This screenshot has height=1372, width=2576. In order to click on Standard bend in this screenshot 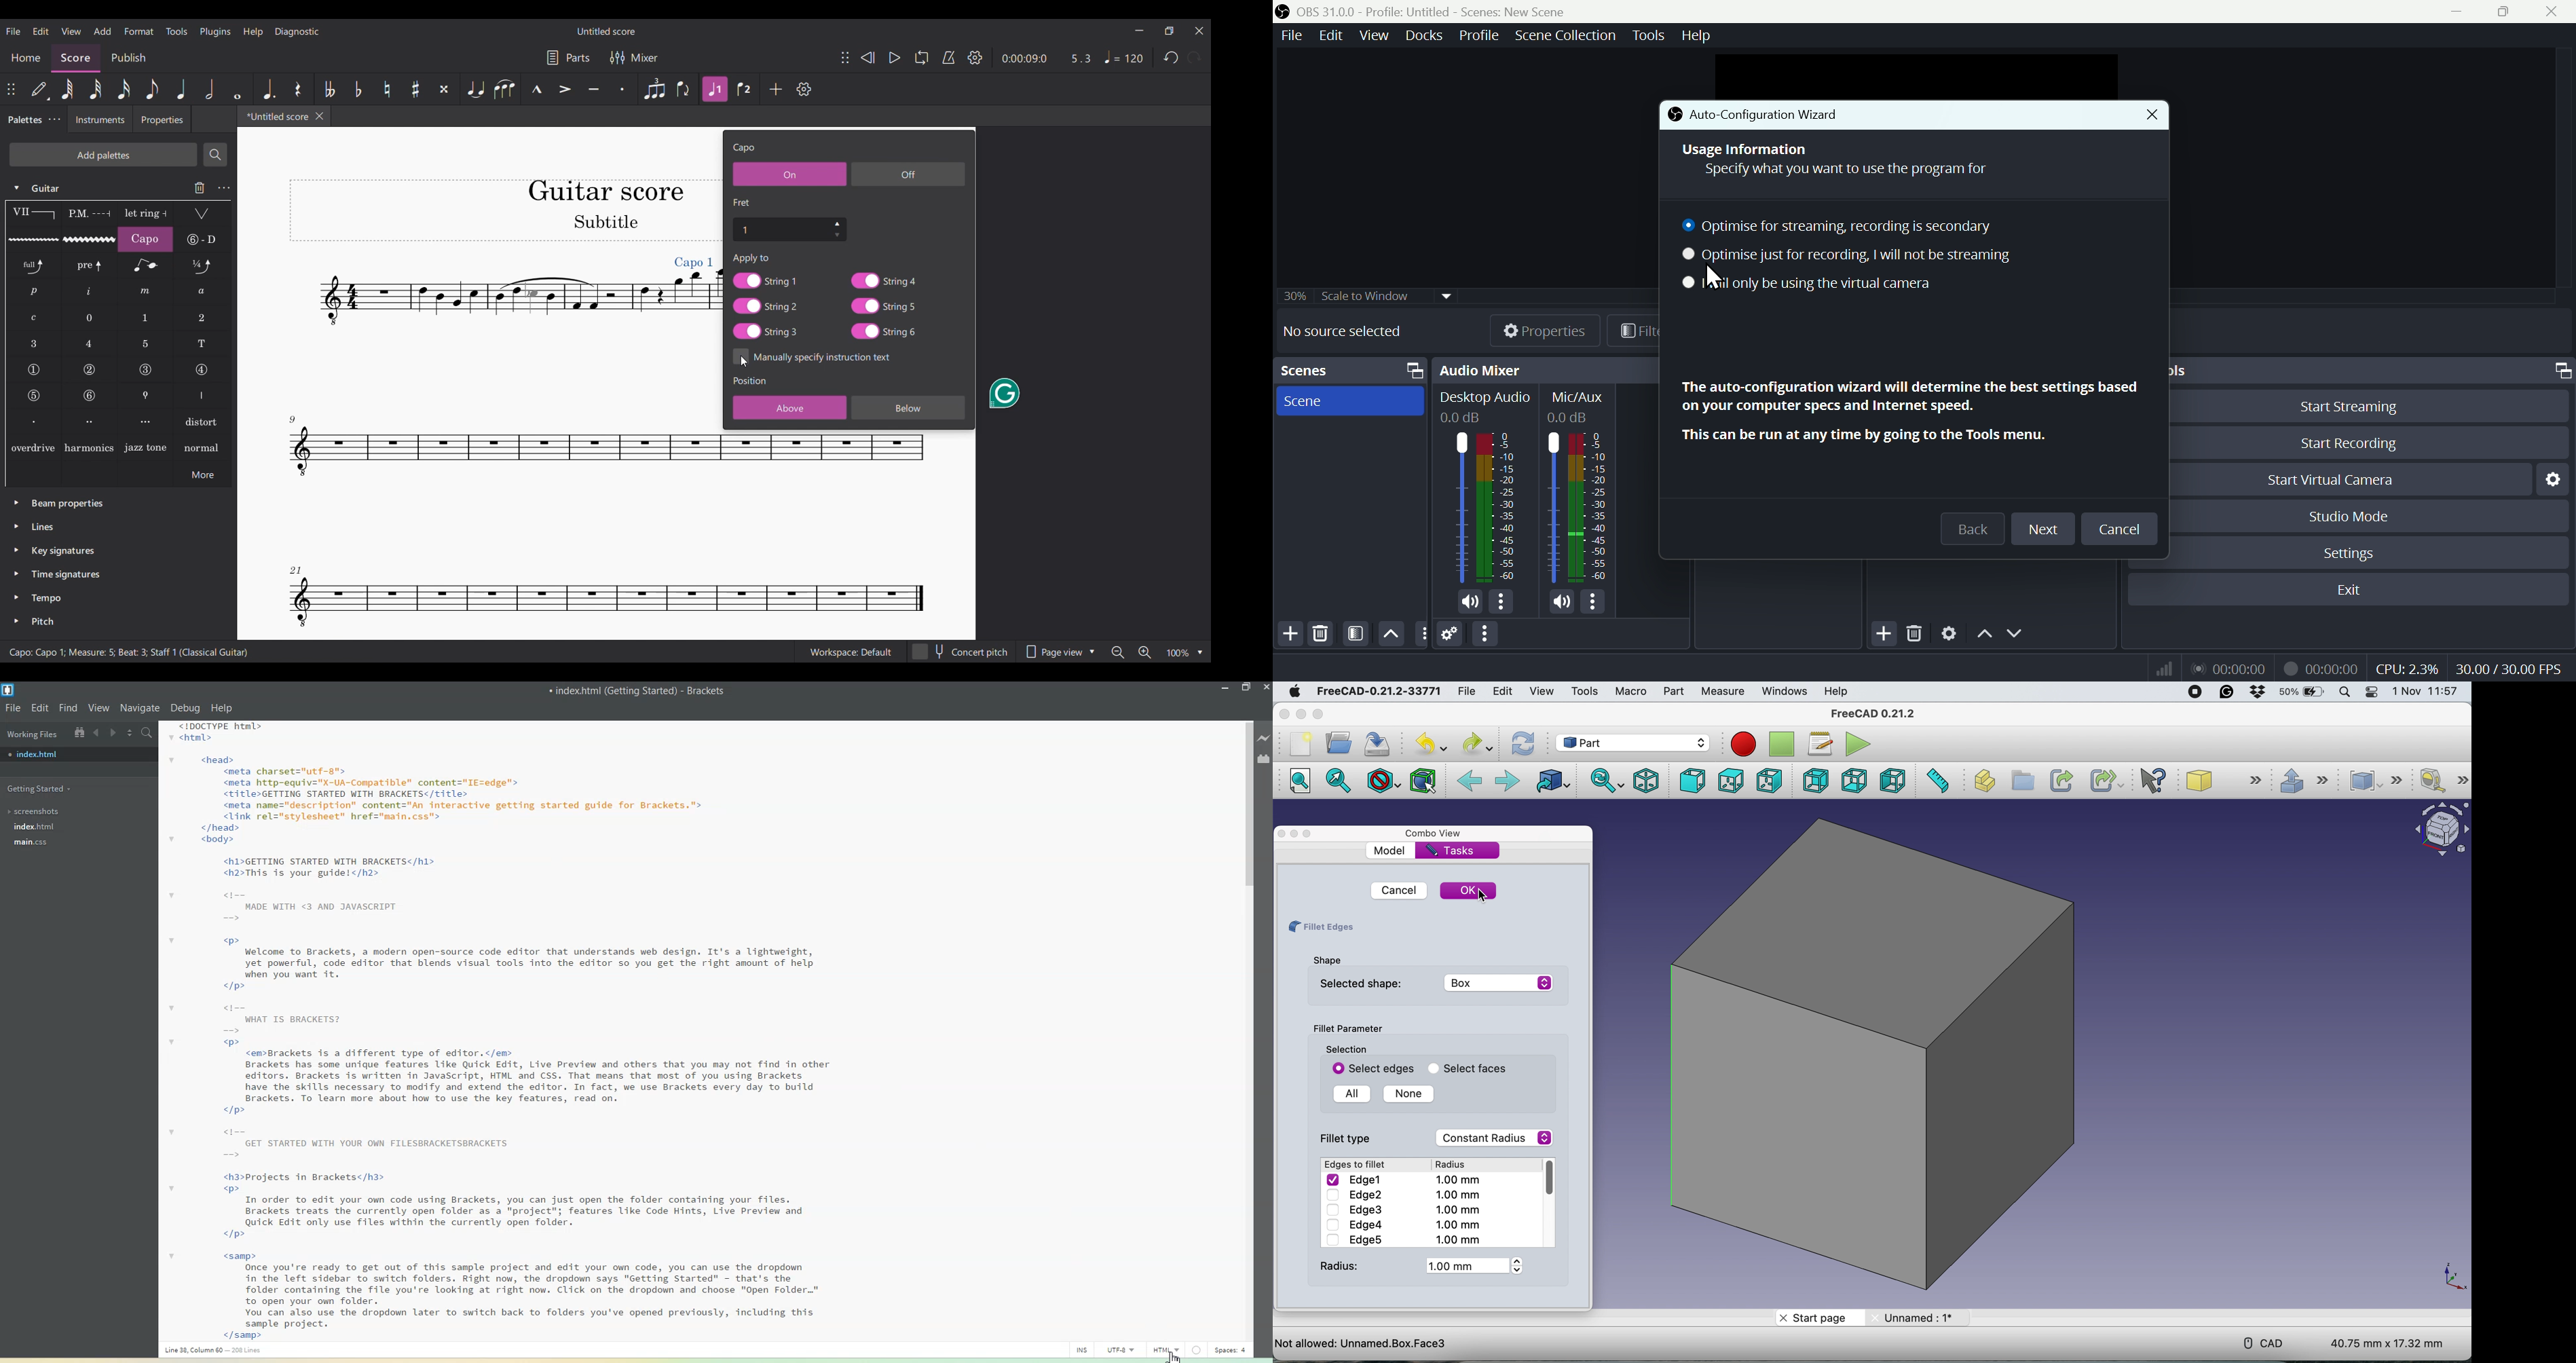, I will do `click(34, 266)`.